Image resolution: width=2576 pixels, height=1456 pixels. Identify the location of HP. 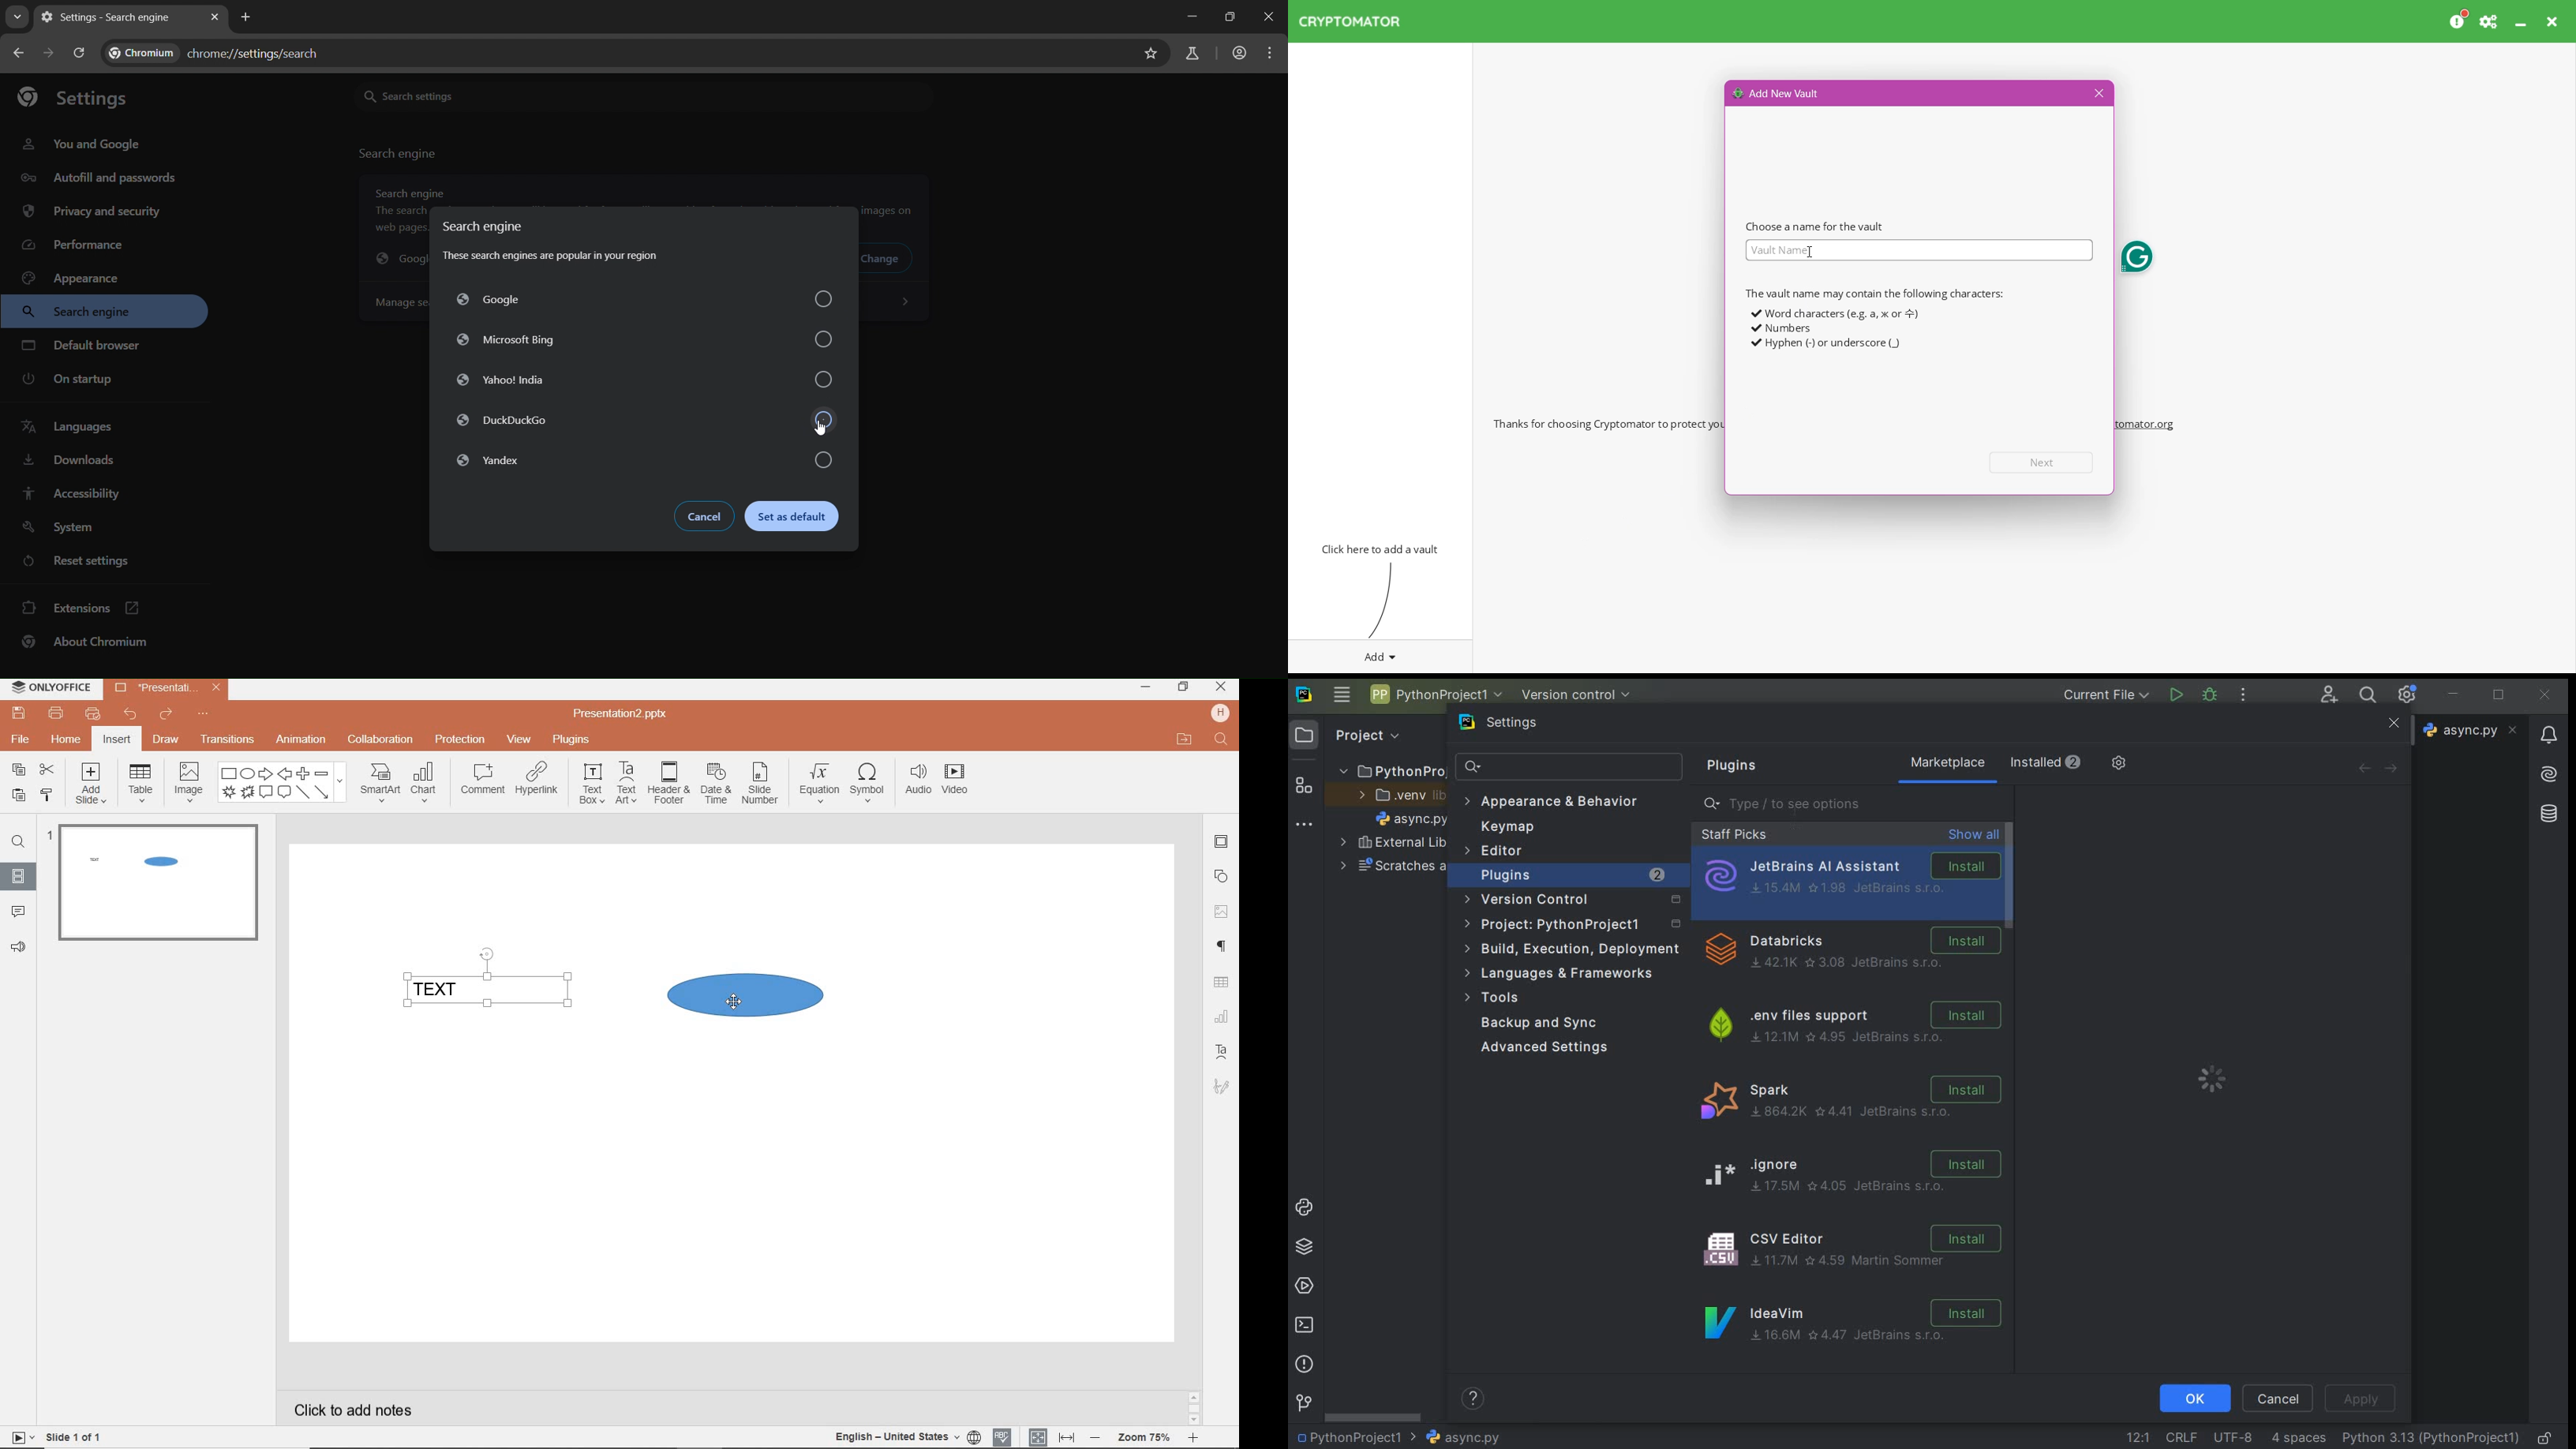
(1222, 713).